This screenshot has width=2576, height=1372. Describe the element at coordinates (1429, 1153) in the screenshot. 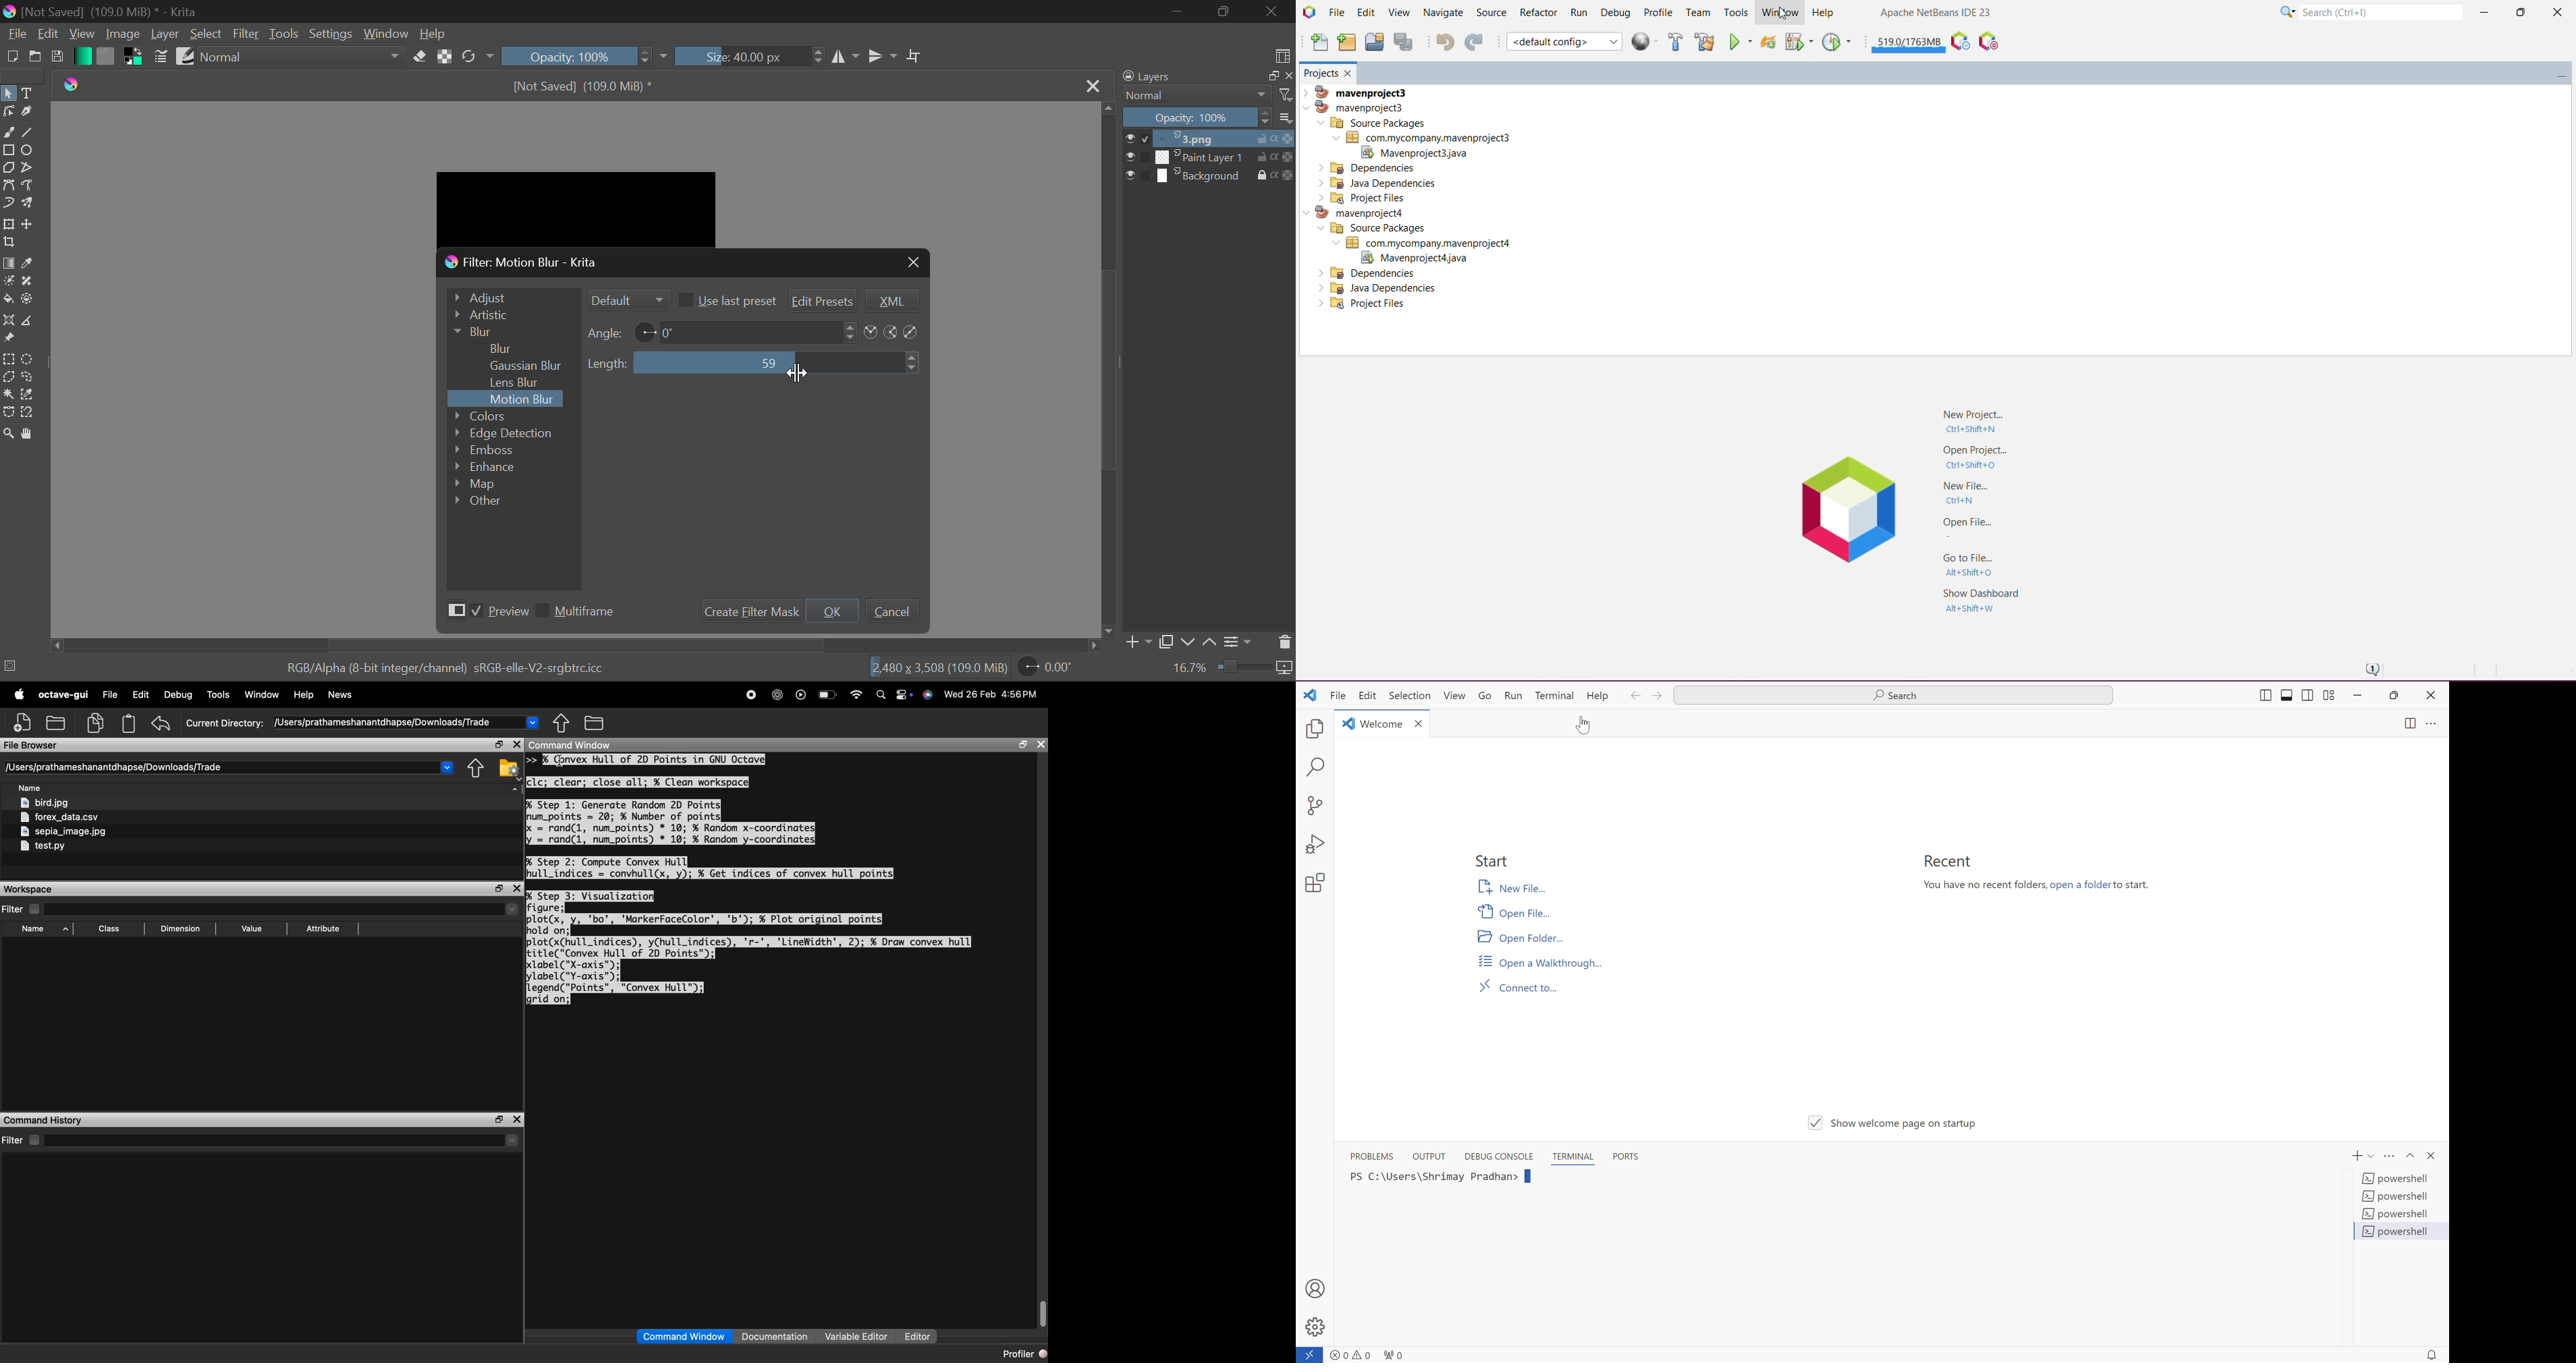

I see `OUTPUT` at that location.